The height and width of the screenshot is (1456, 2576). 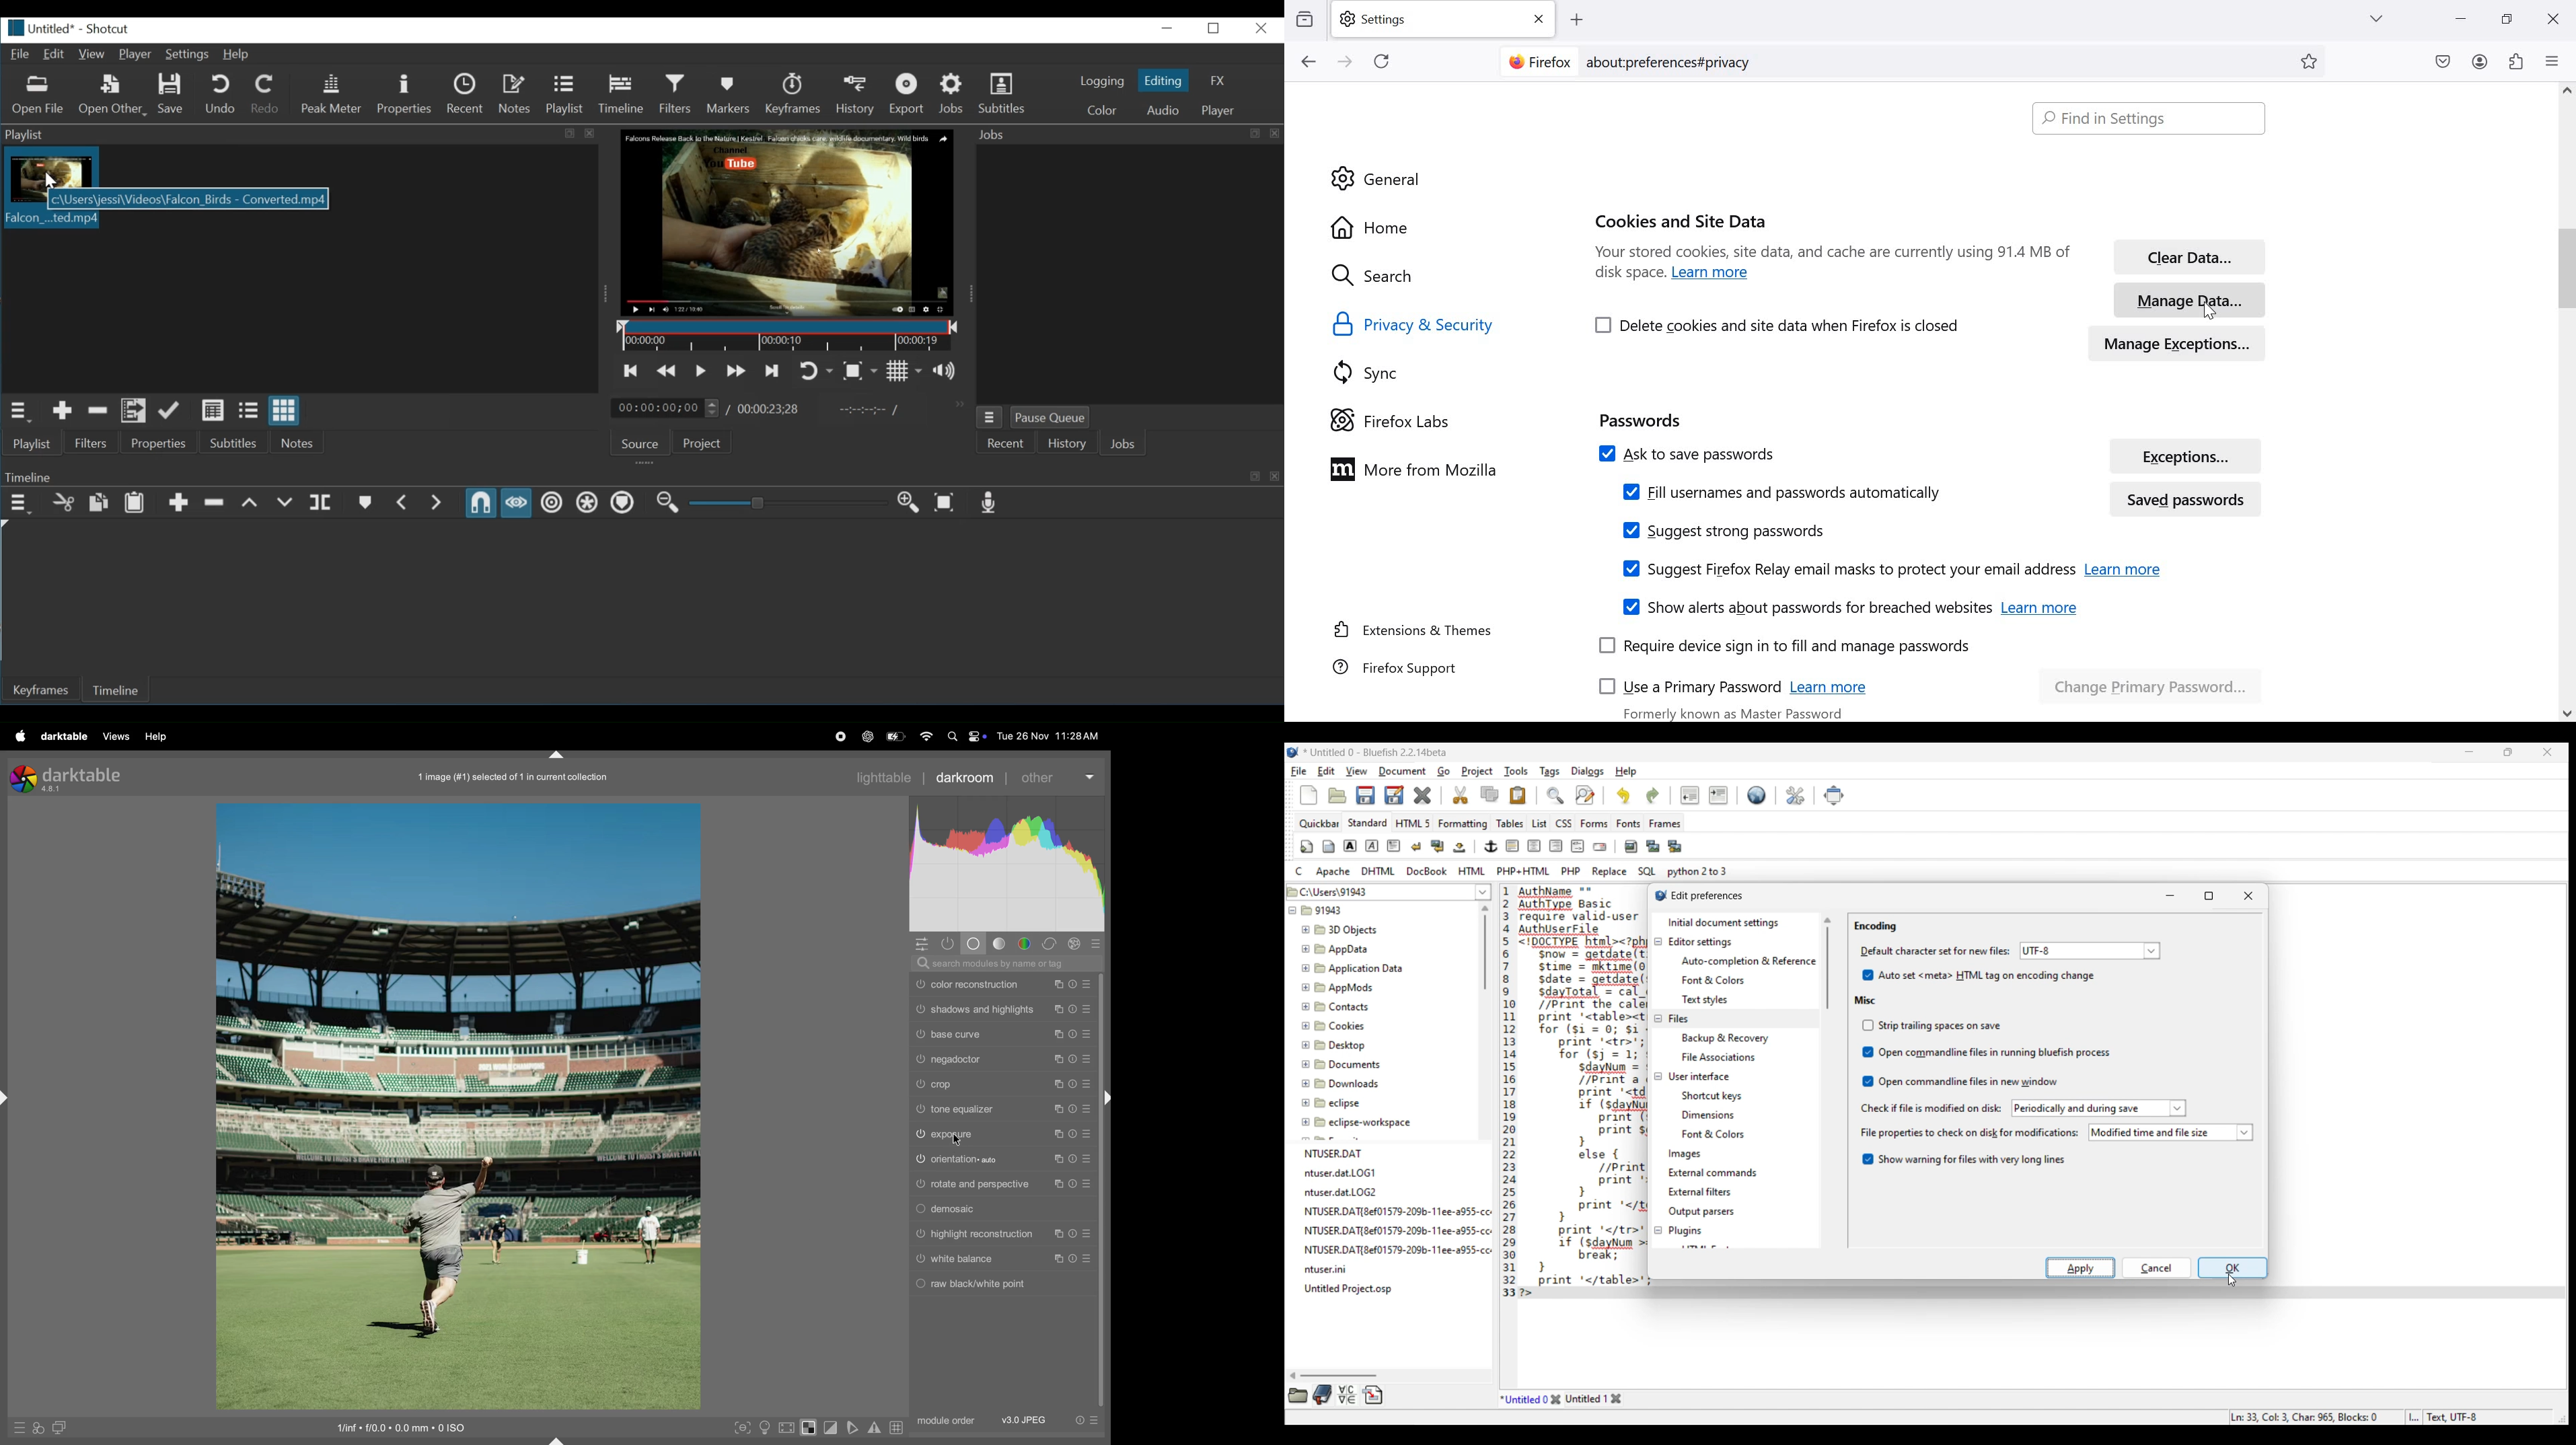 What do you see at coordinates (769, 410) in the screenshot?
I see `Total Duration` at bounding box center [769, 410].